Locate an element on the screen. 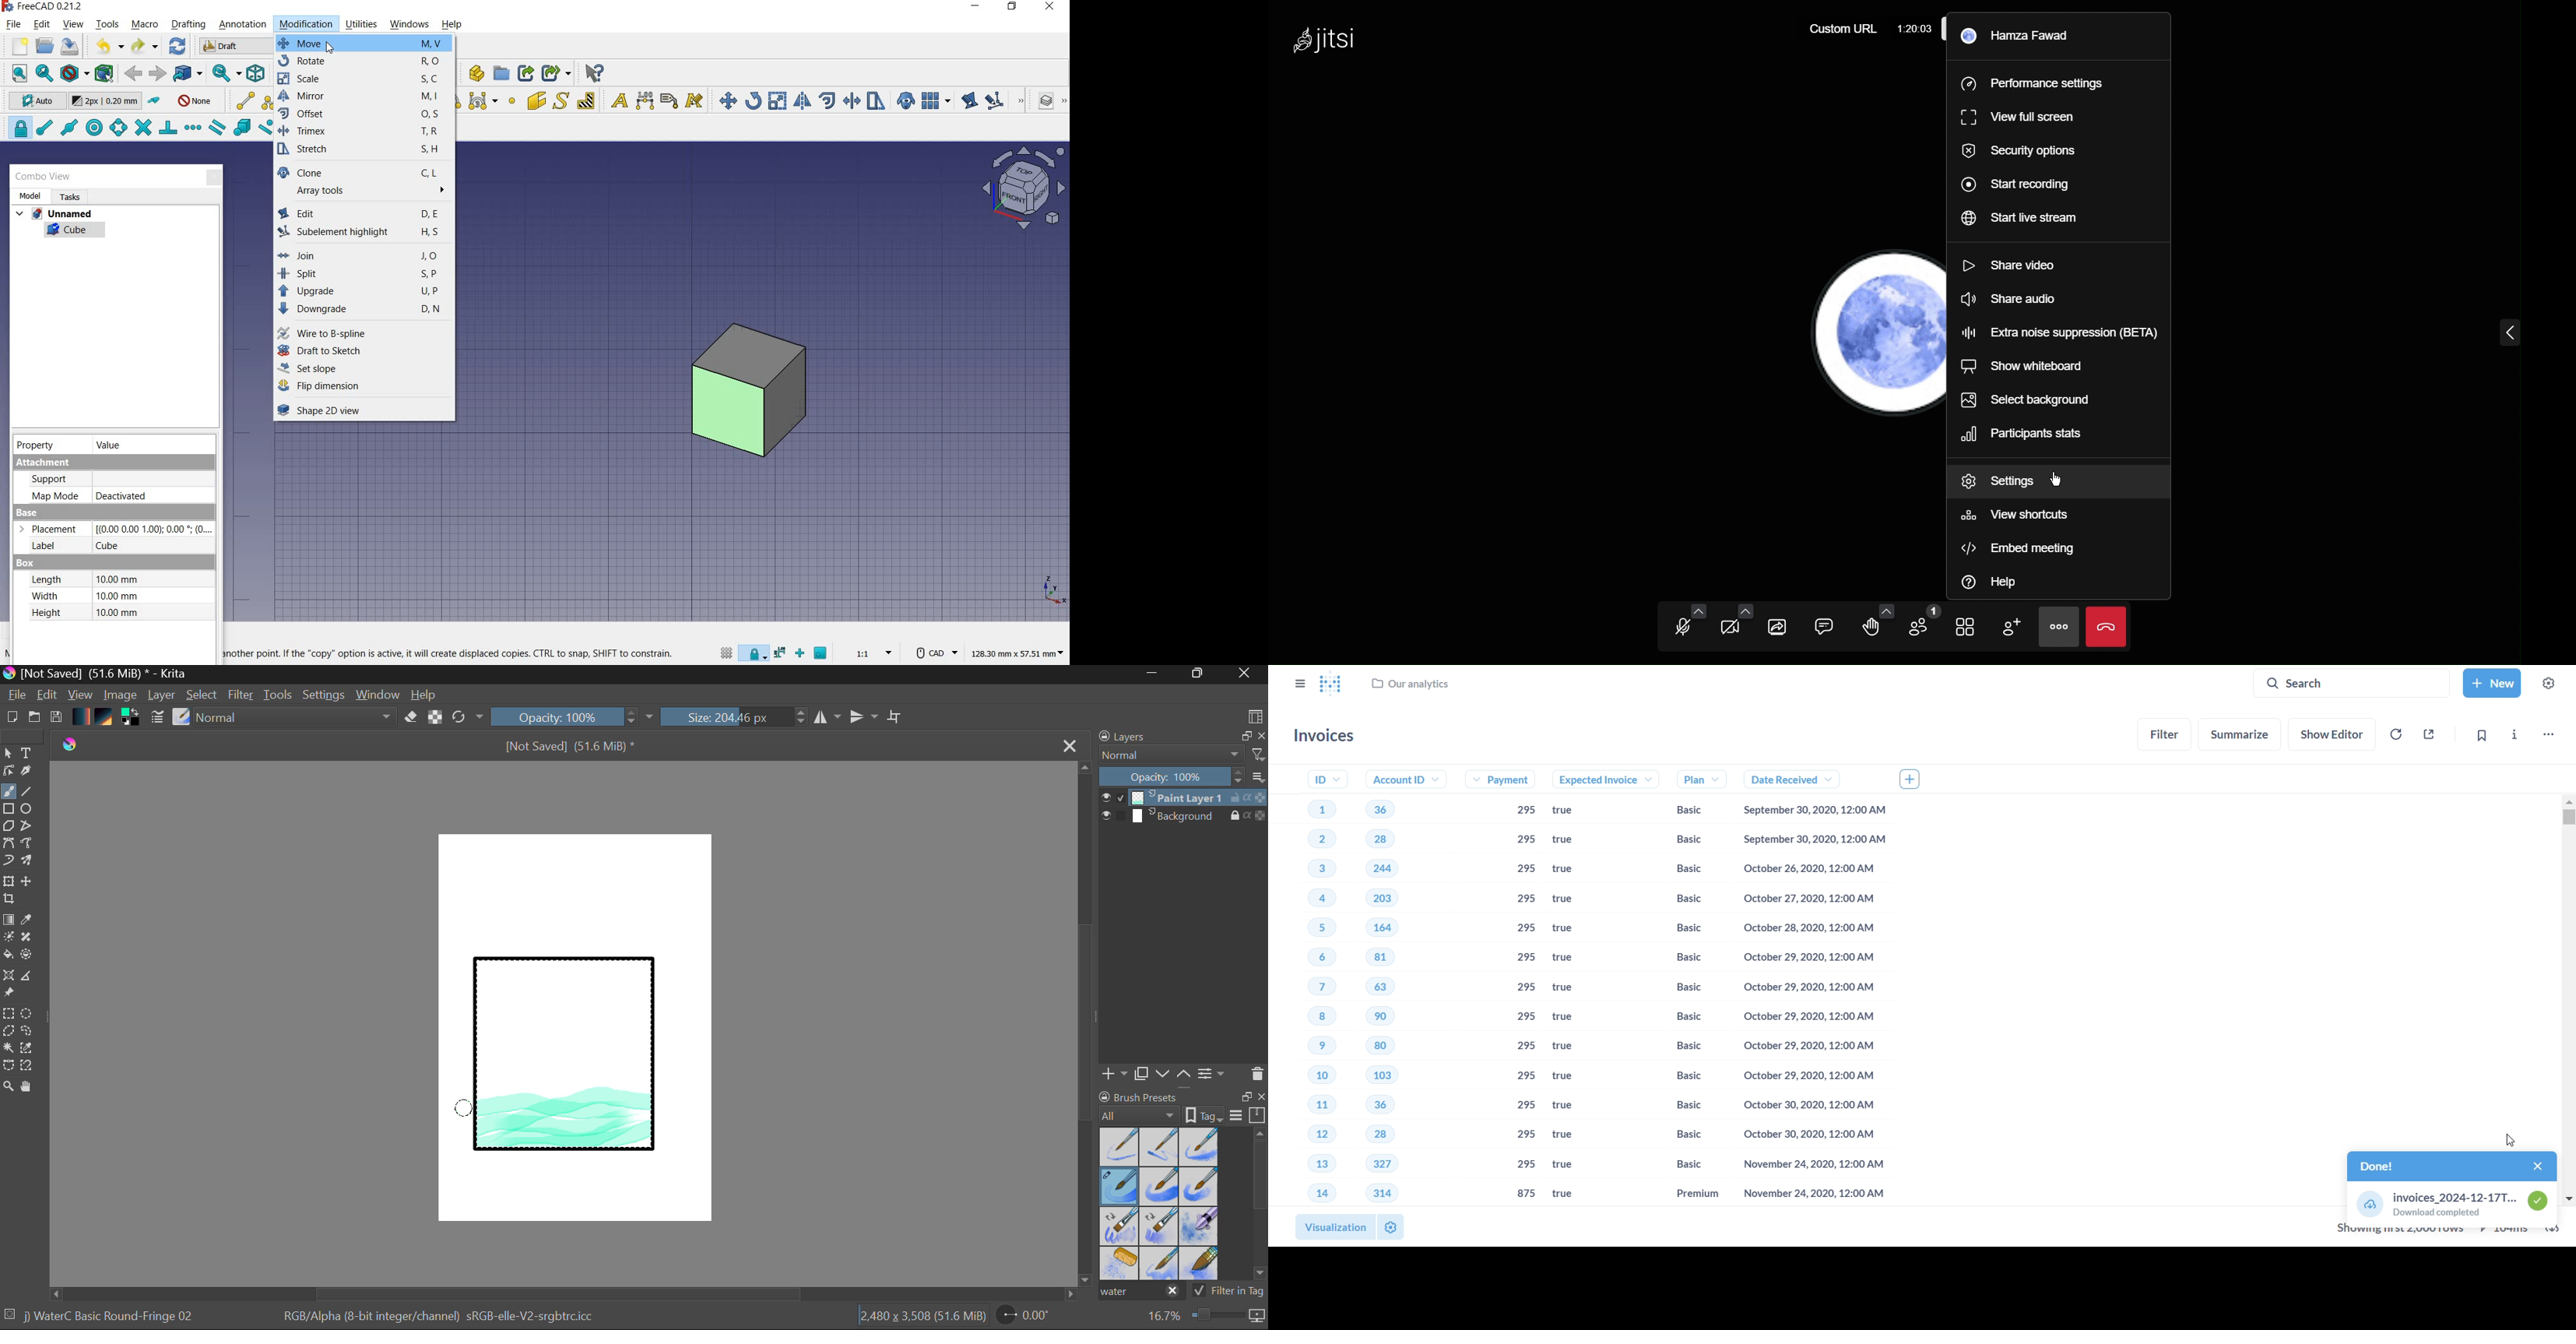 The image size is (2576, 1344). Box is located at coordinates (25, 563).